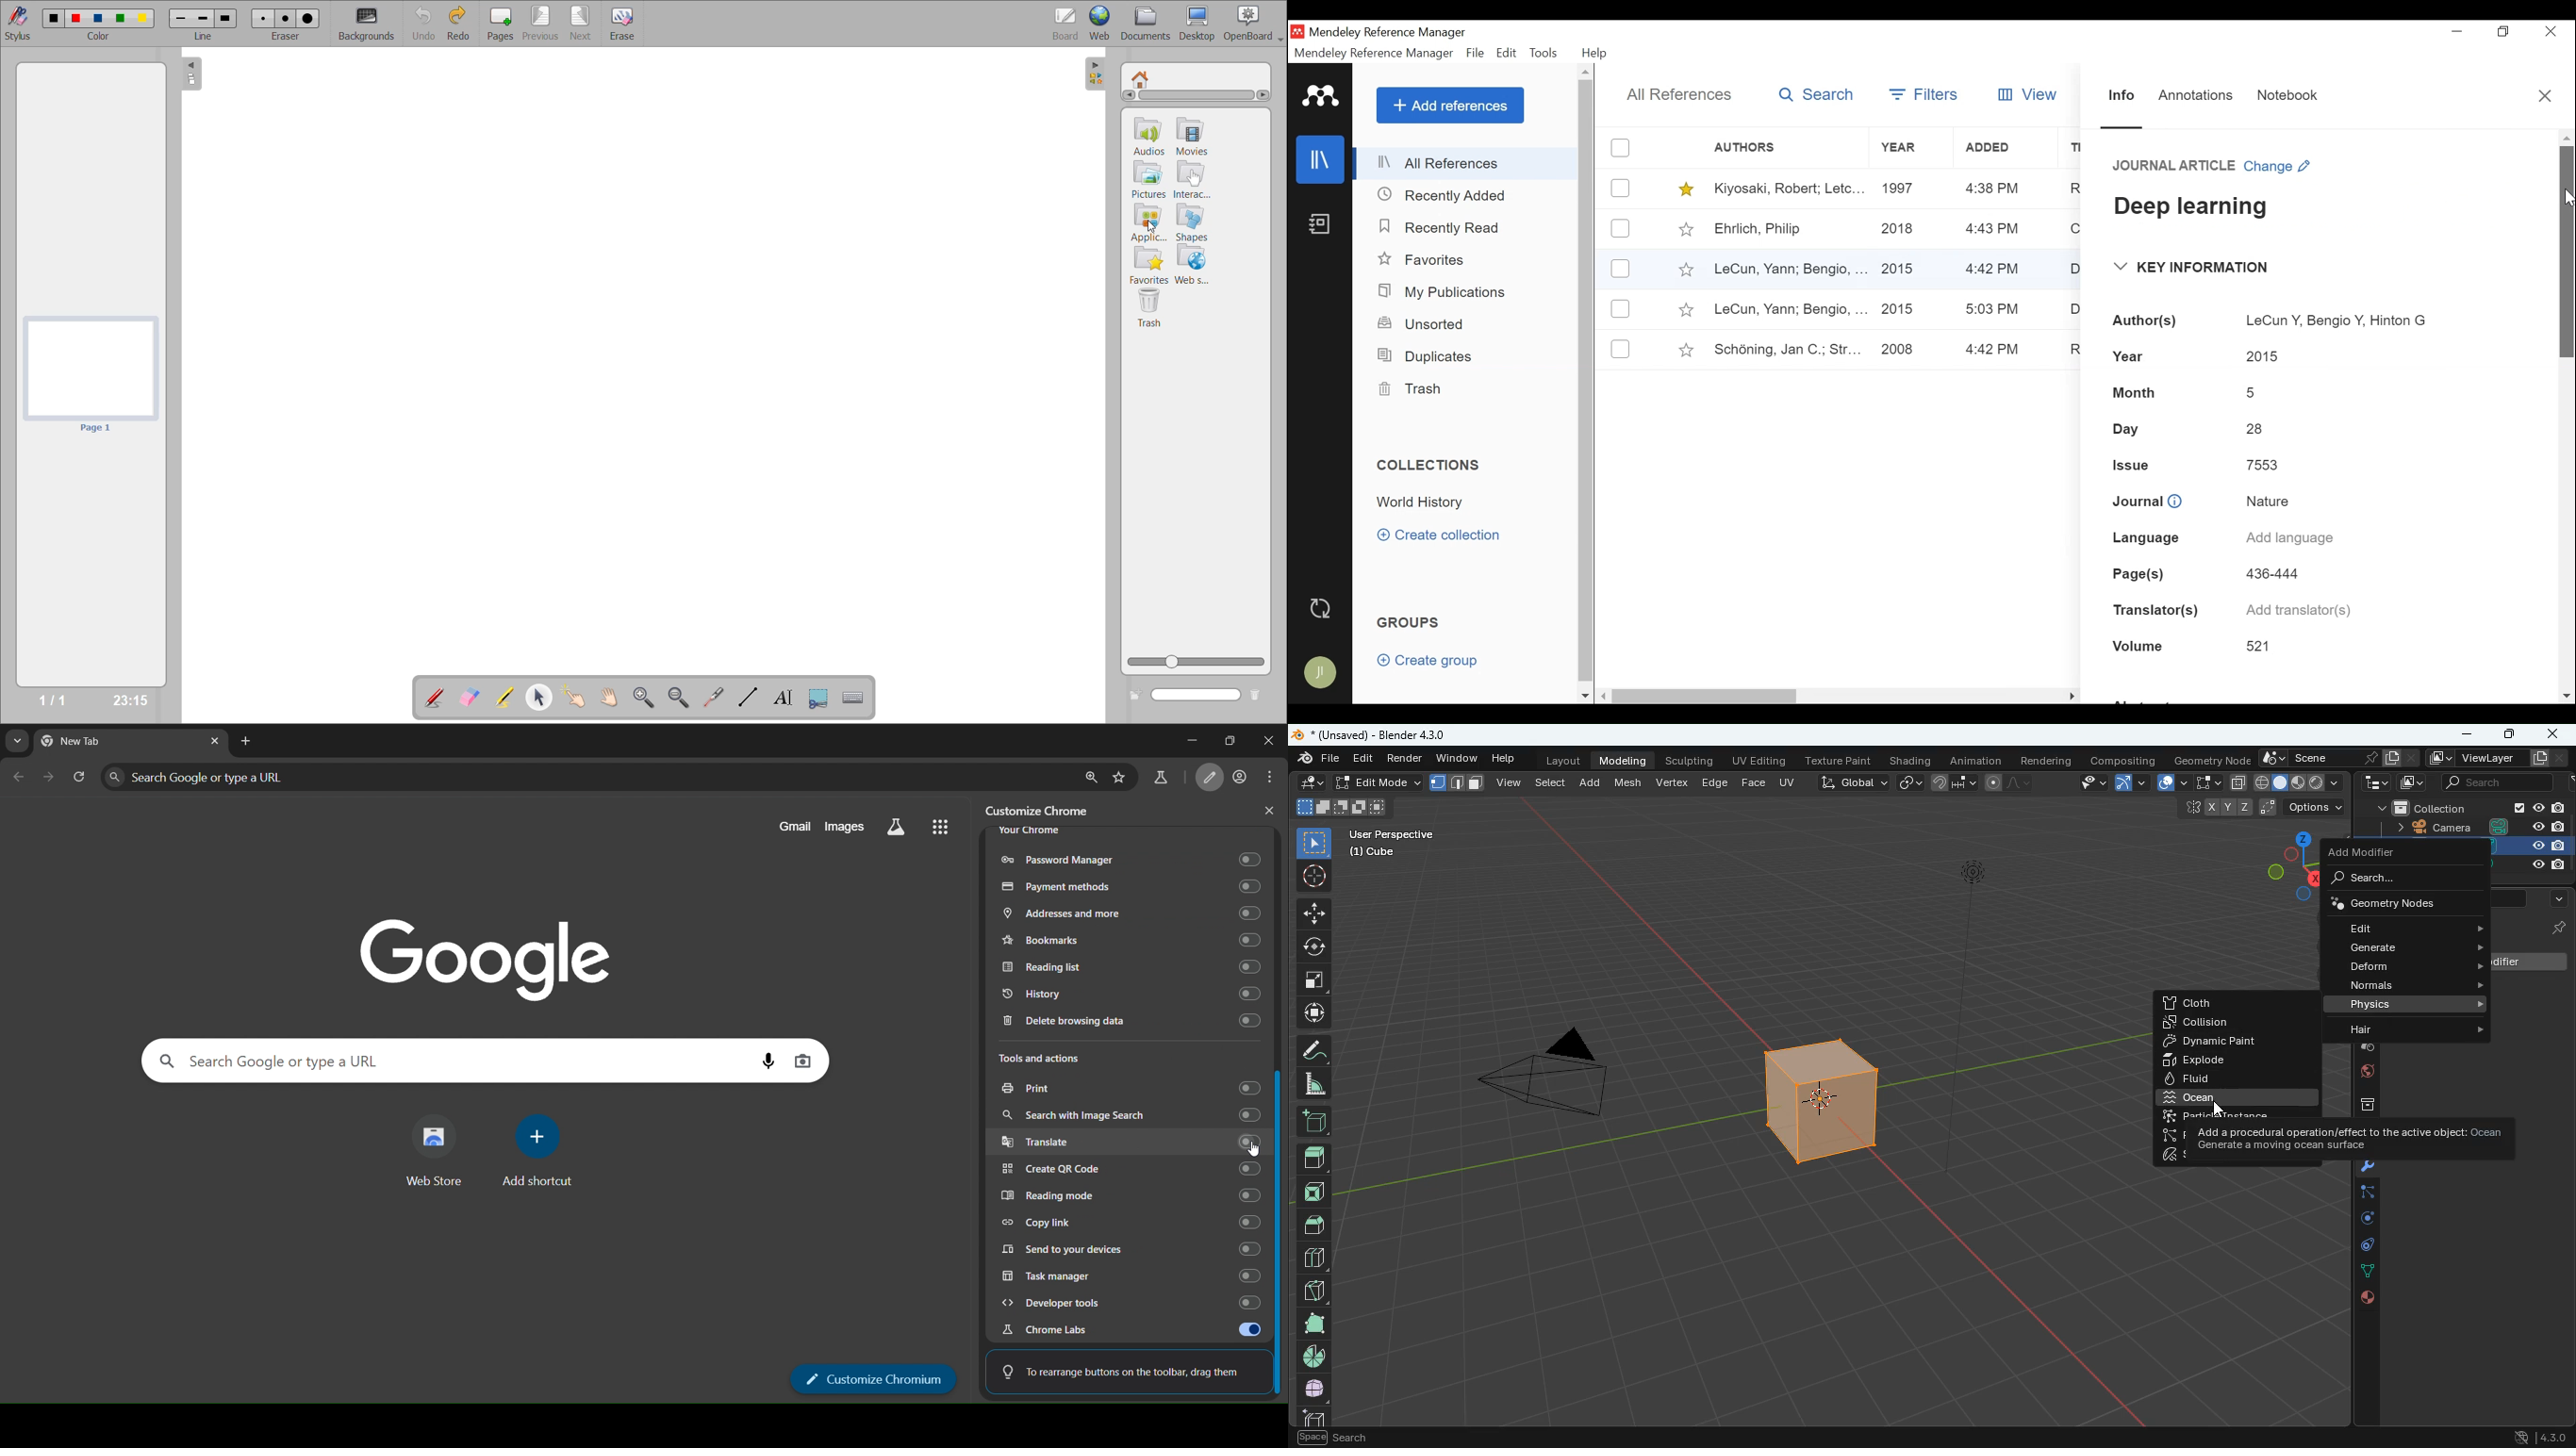 The width and height of the screenshot is (2576, 1456). What do you see at coordinates (1411, 623) in the screenshot?
I see `Groups` at bounding box center [1411, 623].